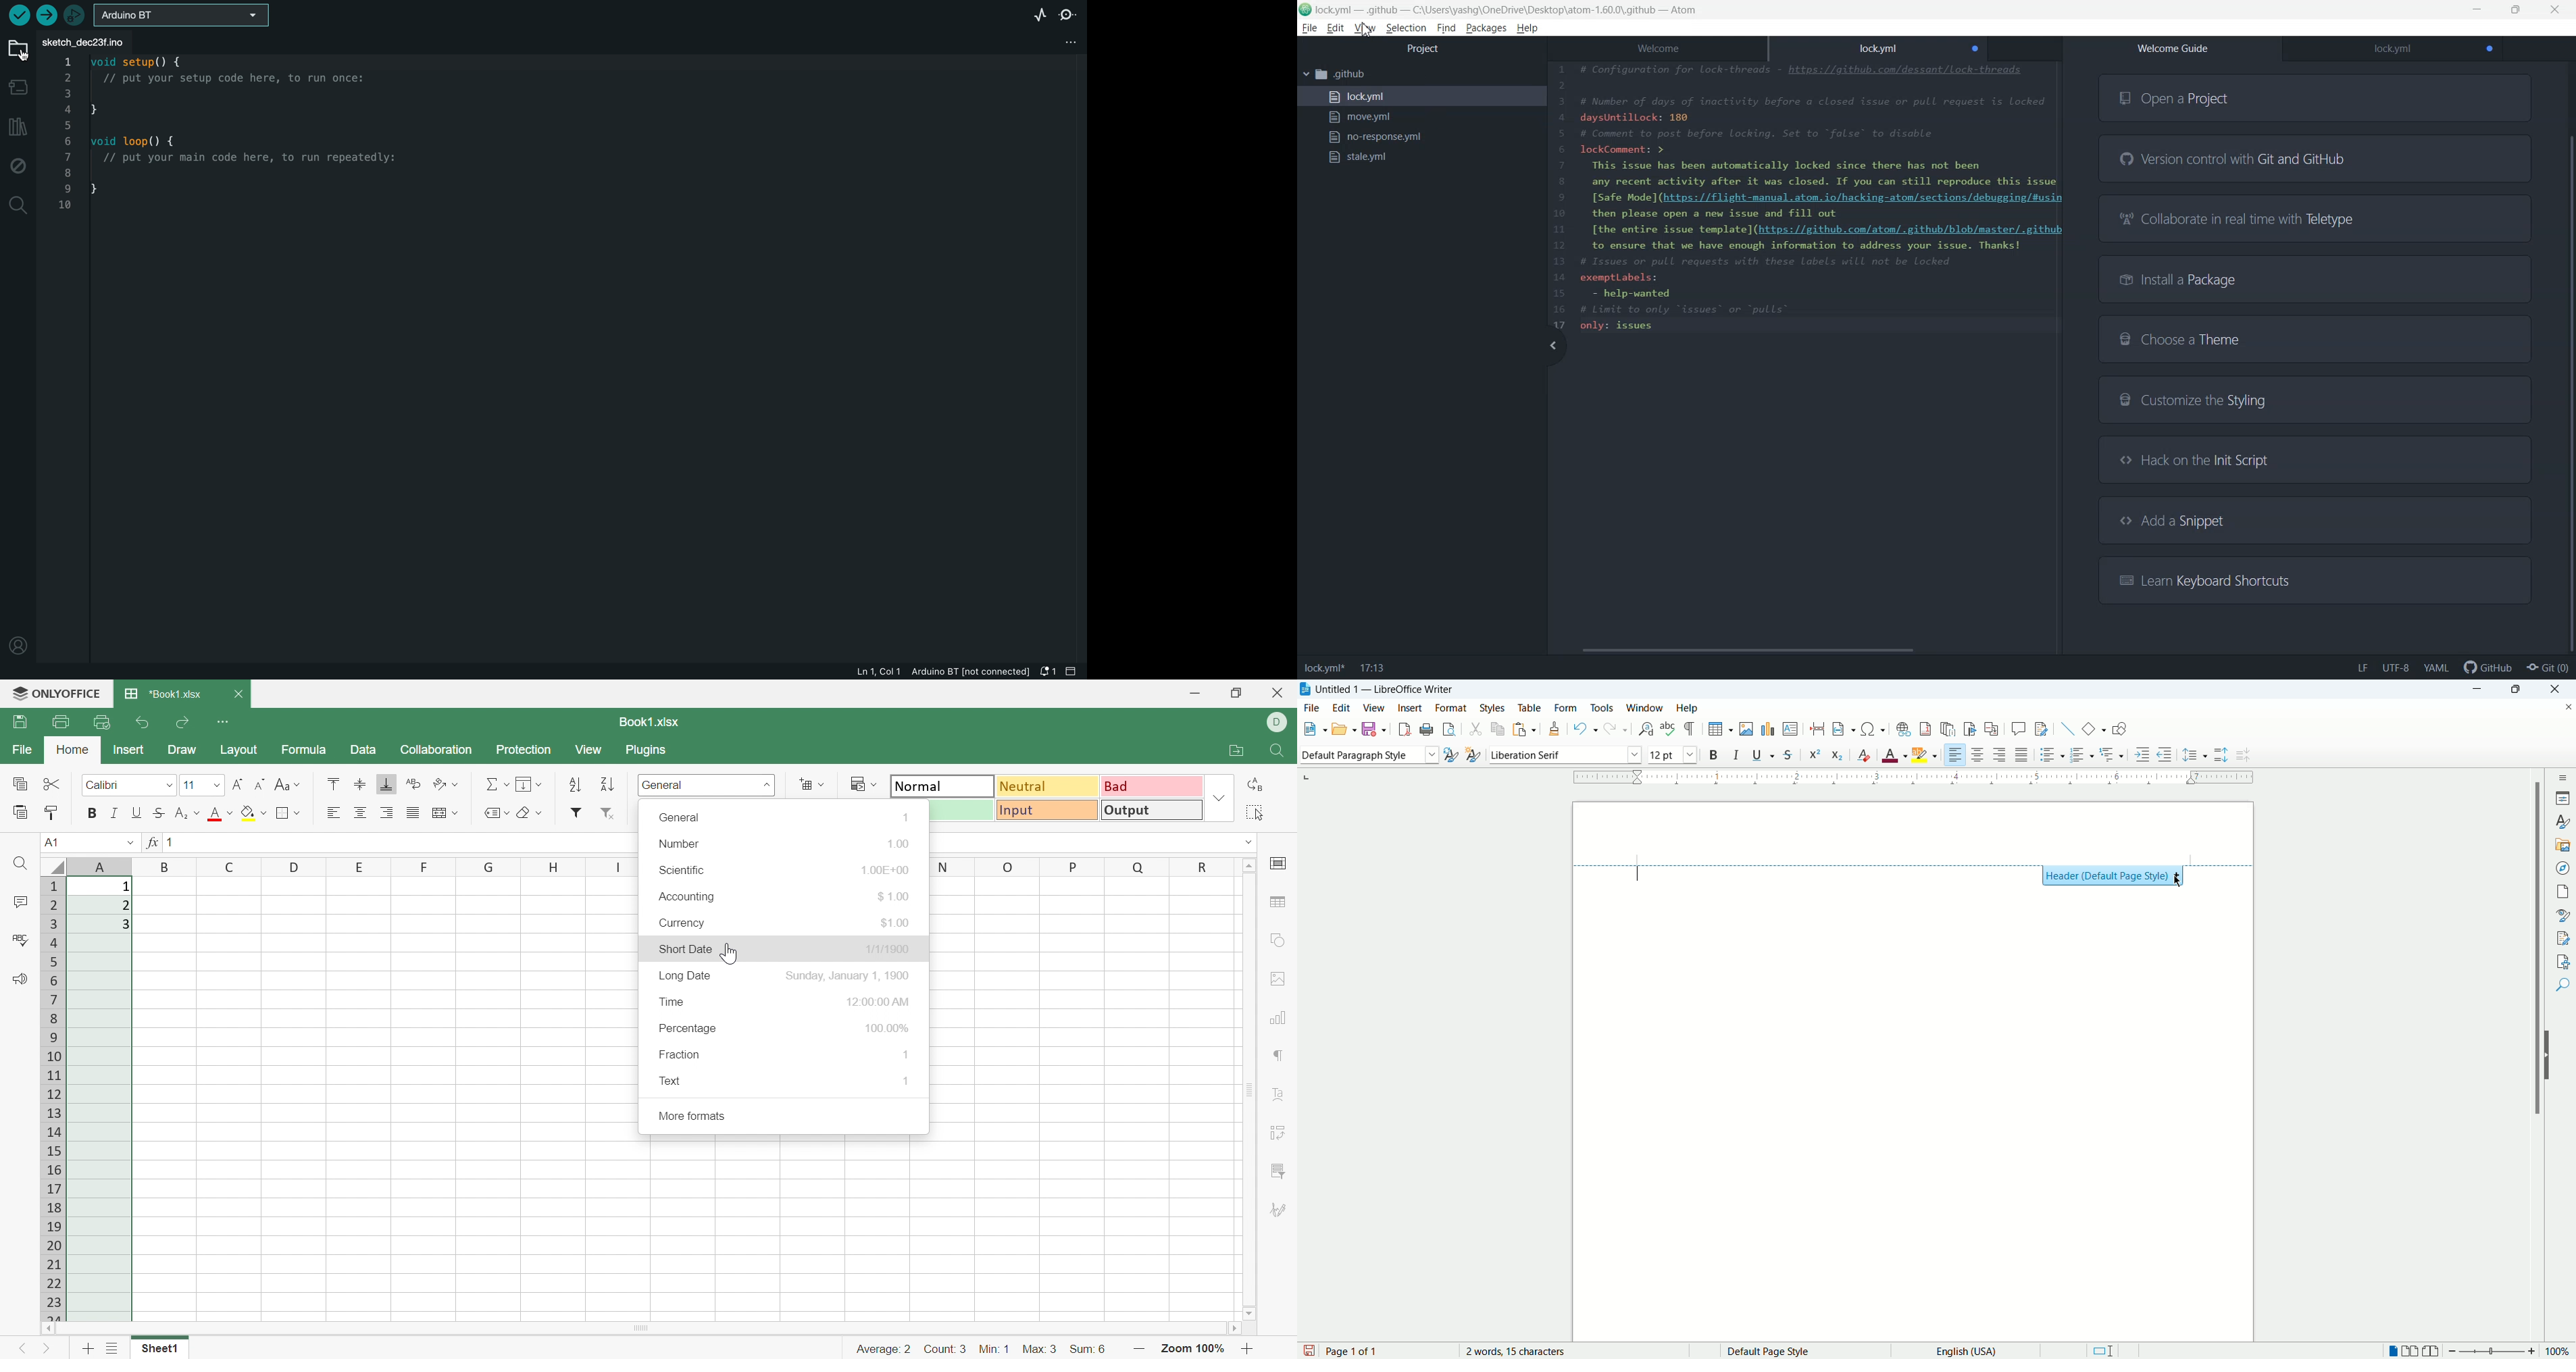  I want to click on Layout, so click(239, 750).